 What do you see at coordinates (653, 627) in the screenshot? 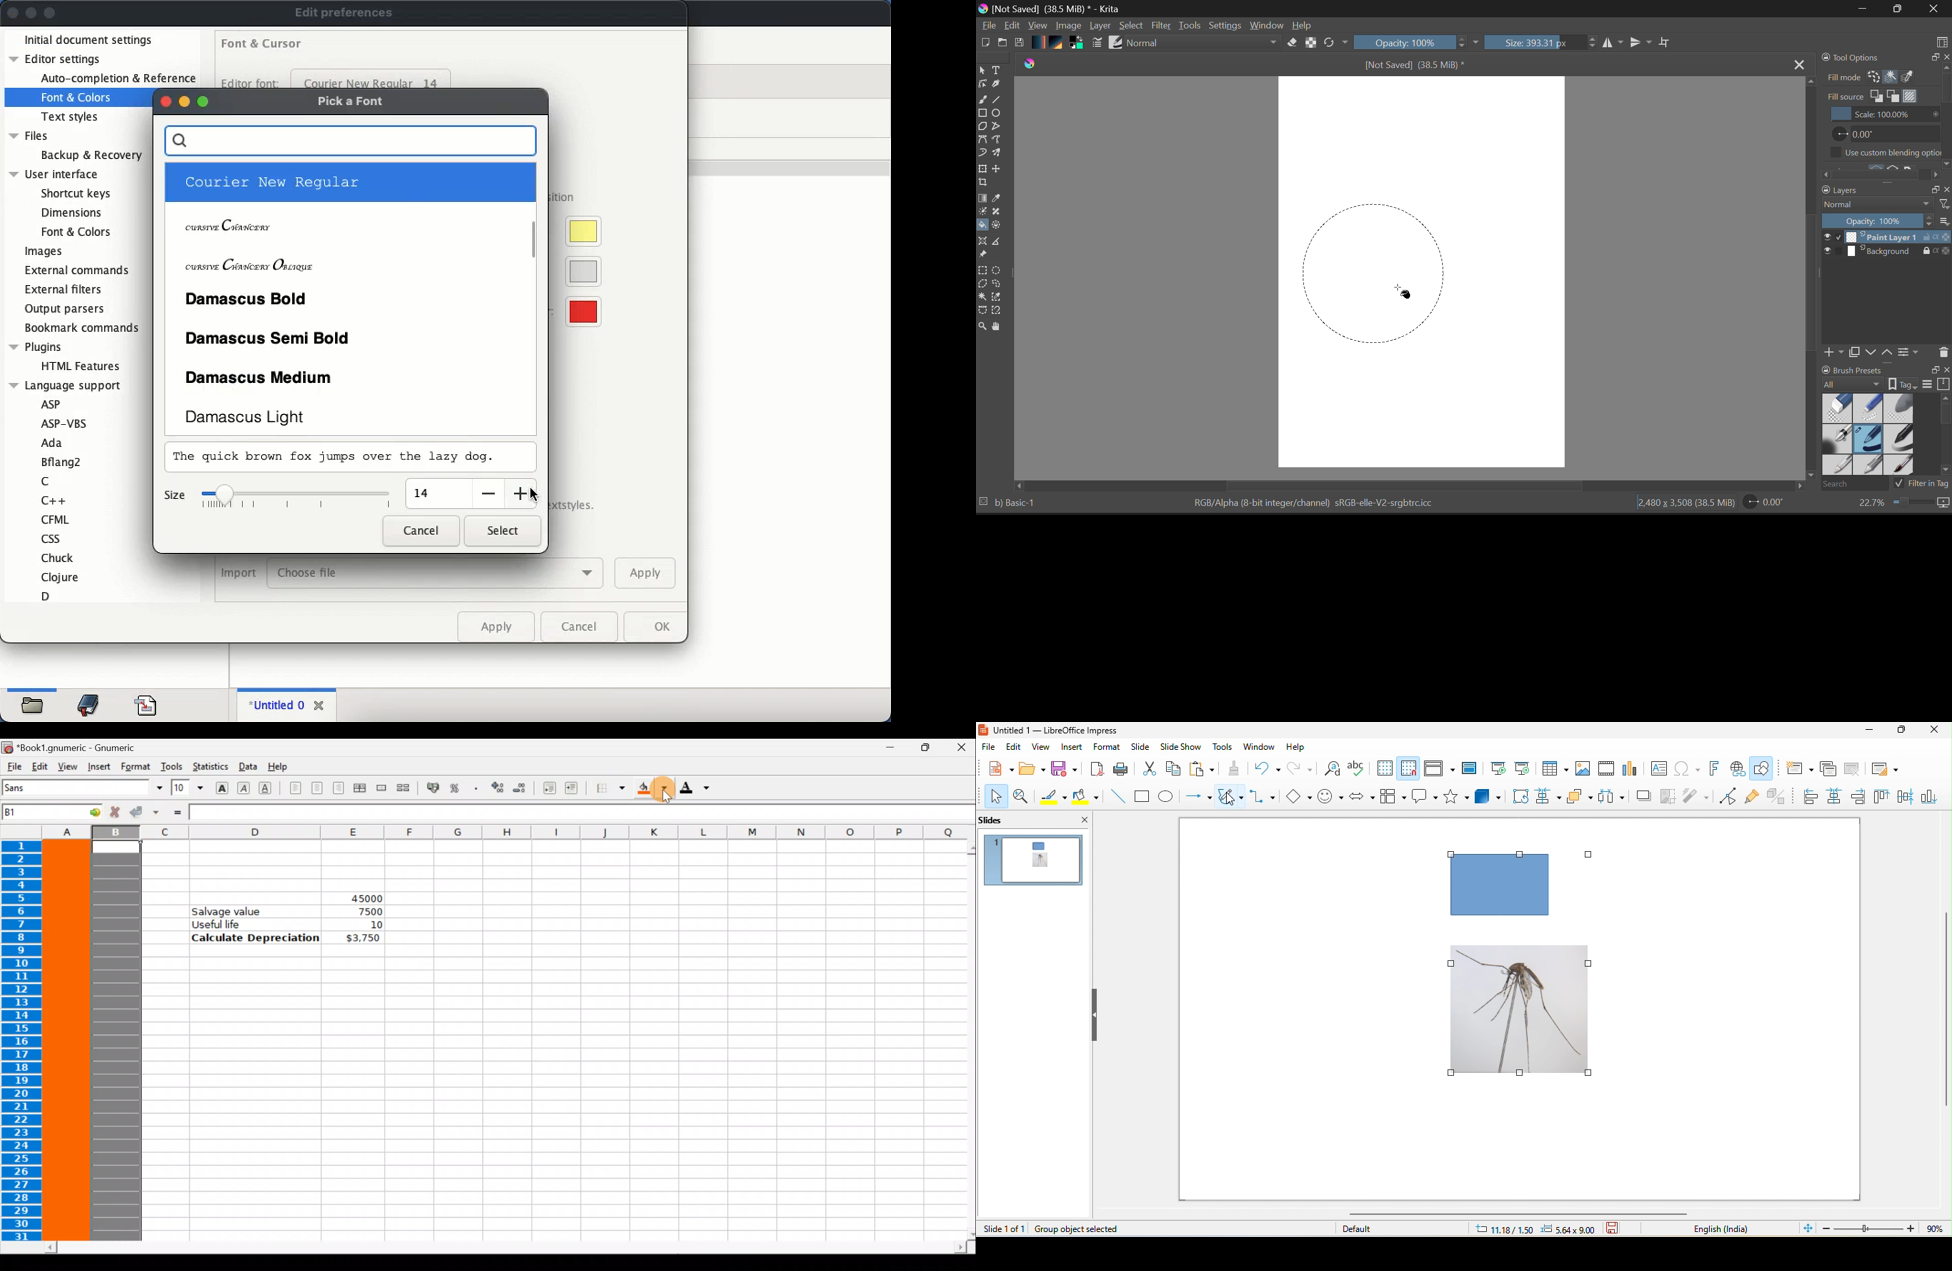
I see `ok` at bounding box center [653, 627].